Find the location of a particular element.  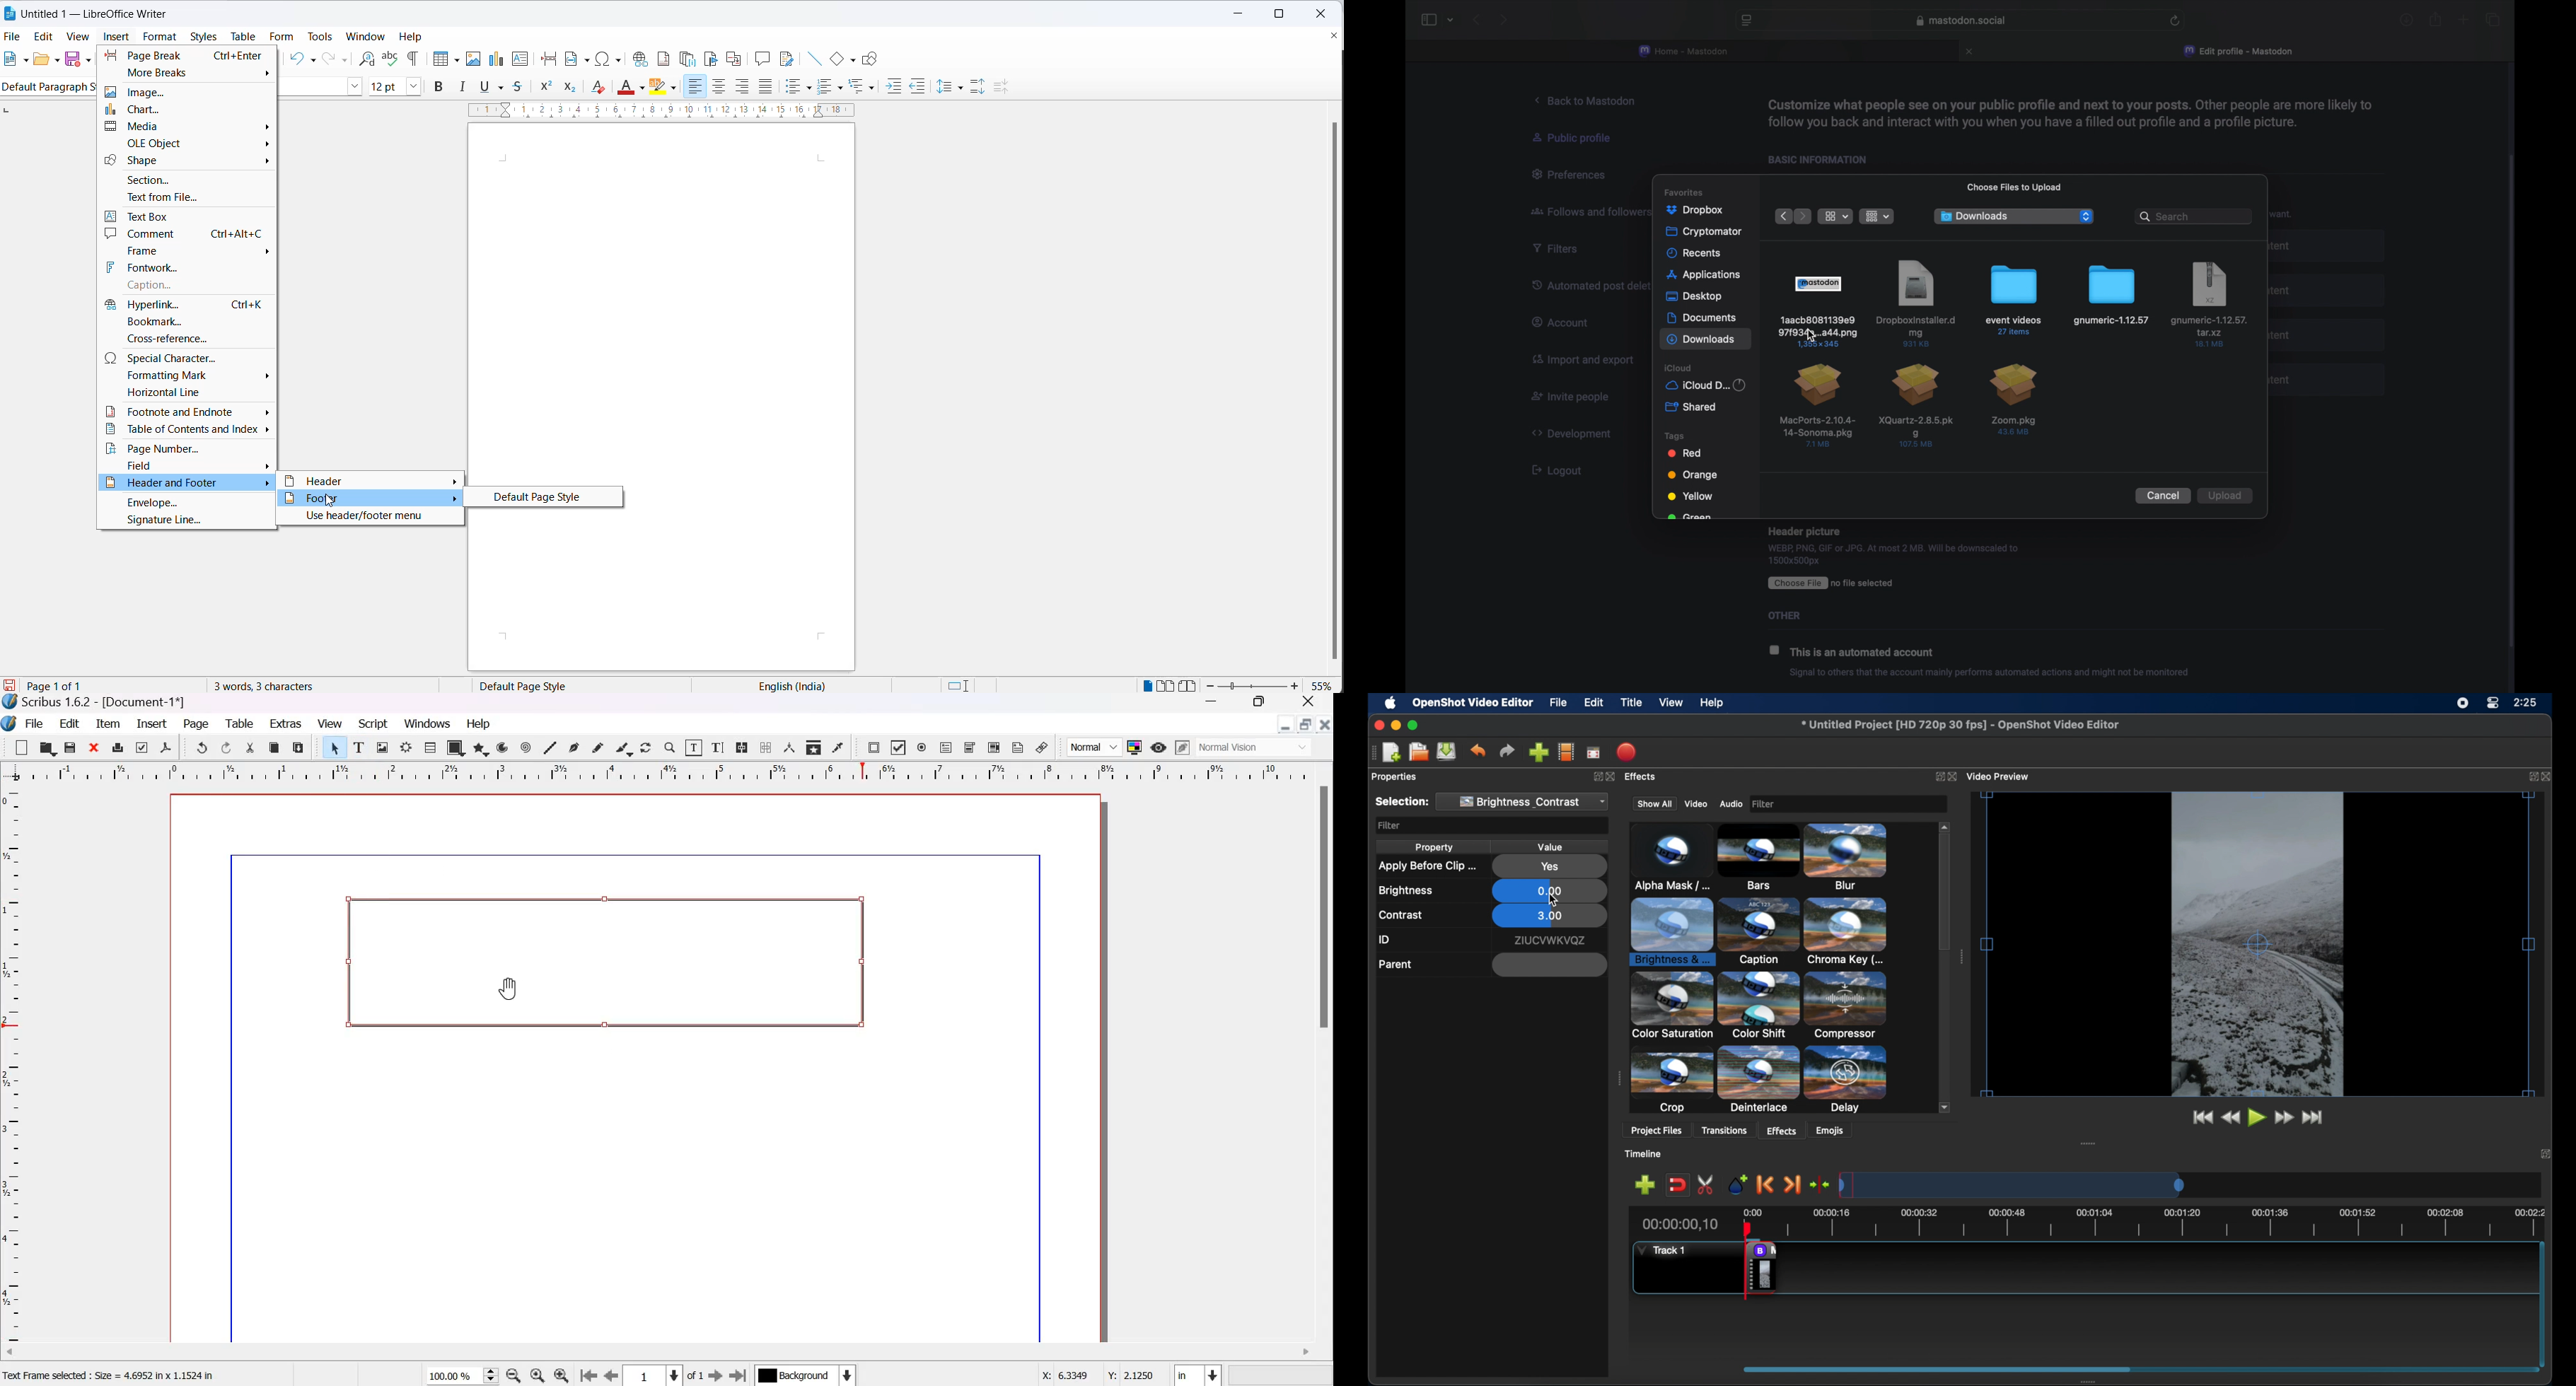

spiral is located at coordinates (527, 747).